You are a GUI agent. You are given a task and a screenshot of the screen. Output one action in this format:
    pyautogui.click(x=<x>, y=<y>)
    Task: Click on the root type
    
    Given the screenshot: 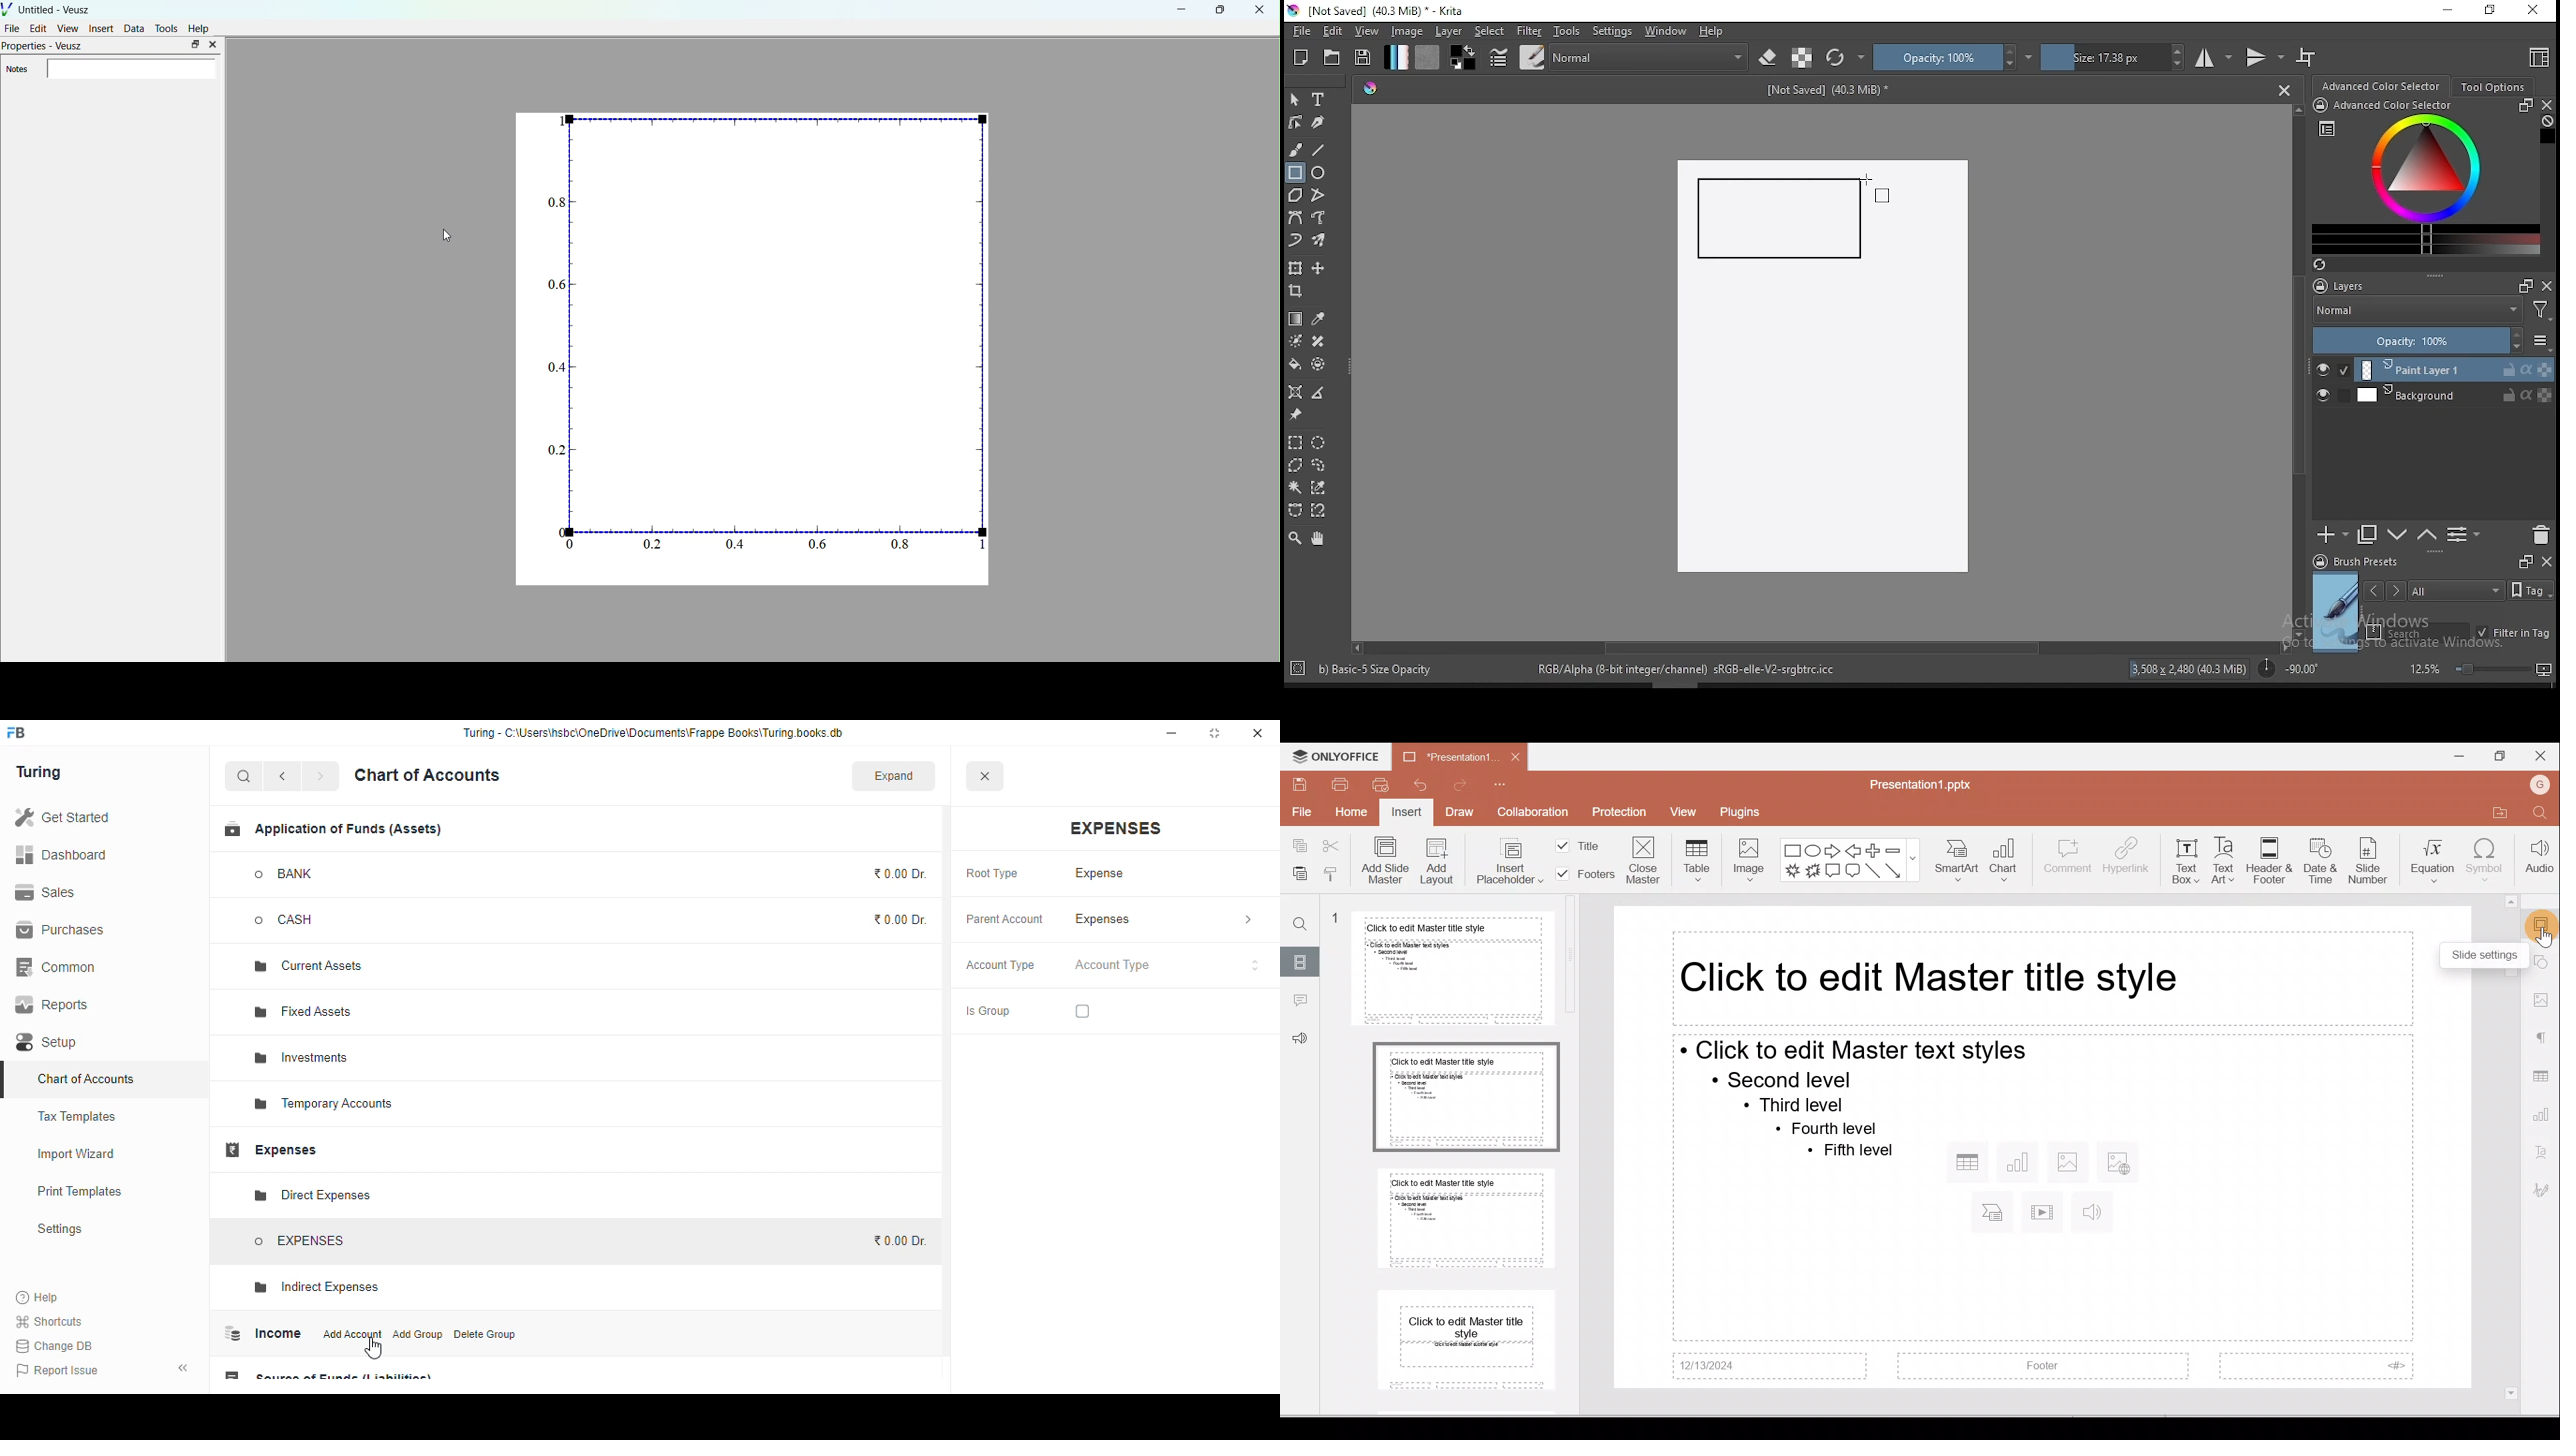 What is the action you would take?
    pyautogui.click(x=992, y=875)
    